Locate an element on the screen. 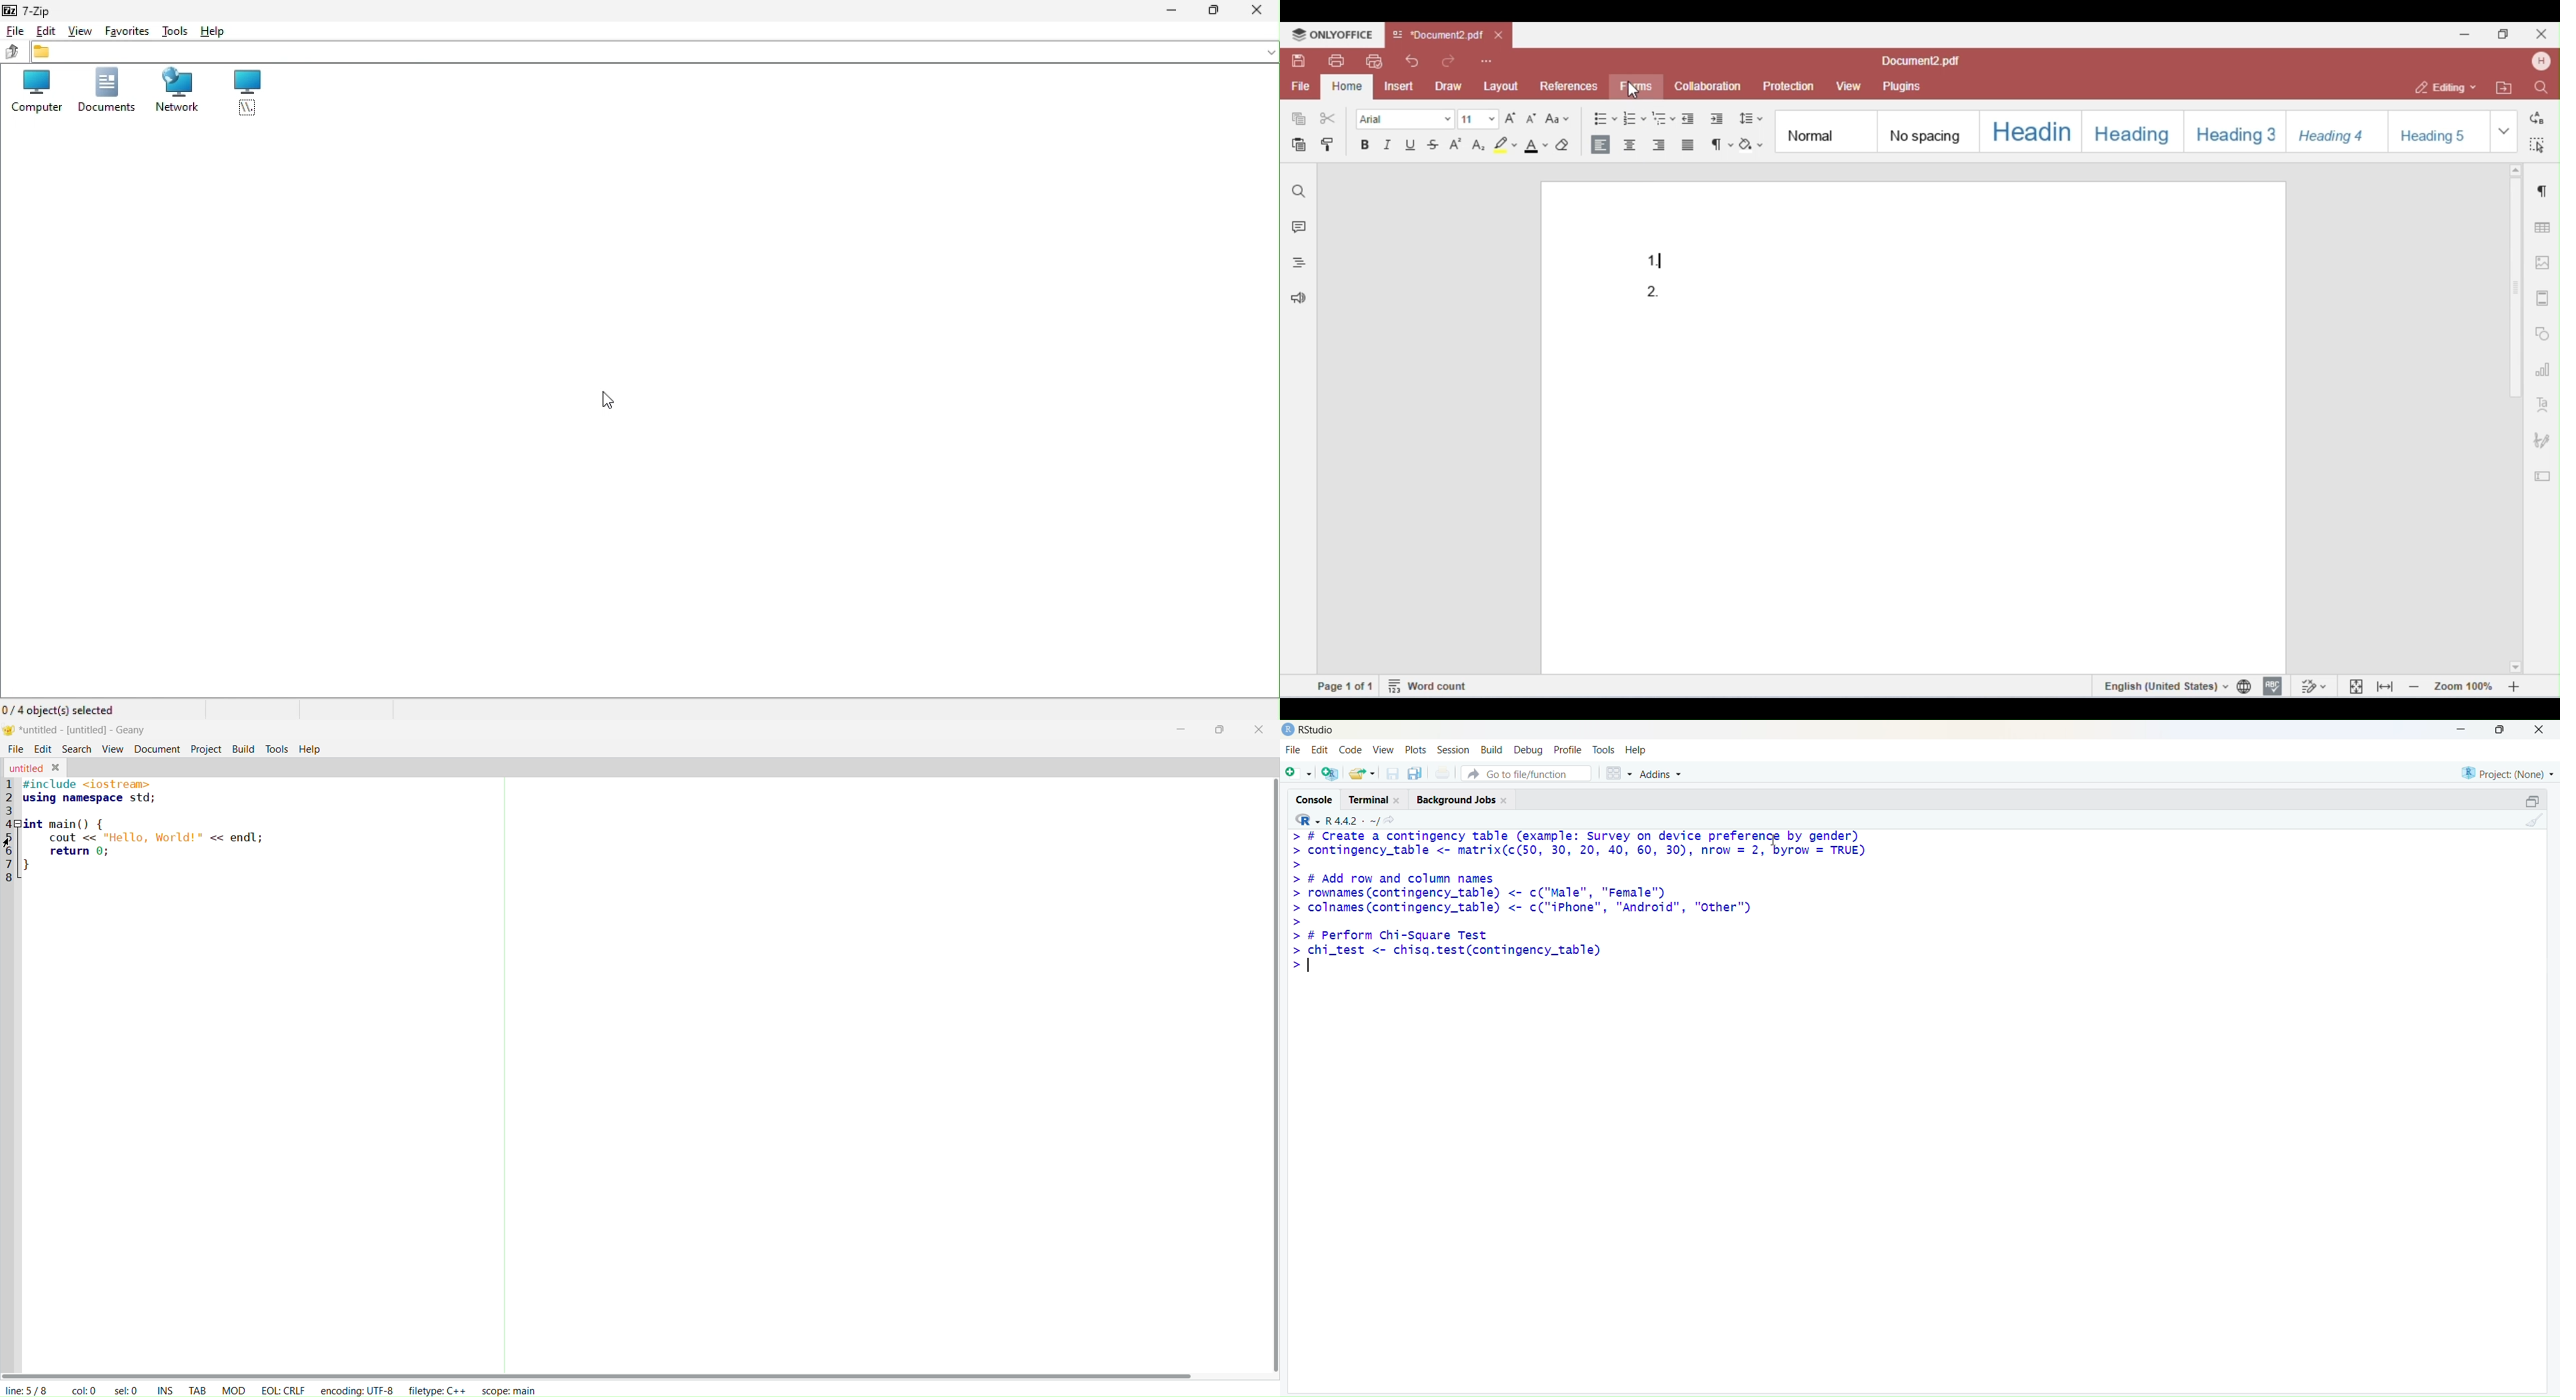 This screenshot has height=1400, width=2576. add file as is located at coordinates (1299, 773).